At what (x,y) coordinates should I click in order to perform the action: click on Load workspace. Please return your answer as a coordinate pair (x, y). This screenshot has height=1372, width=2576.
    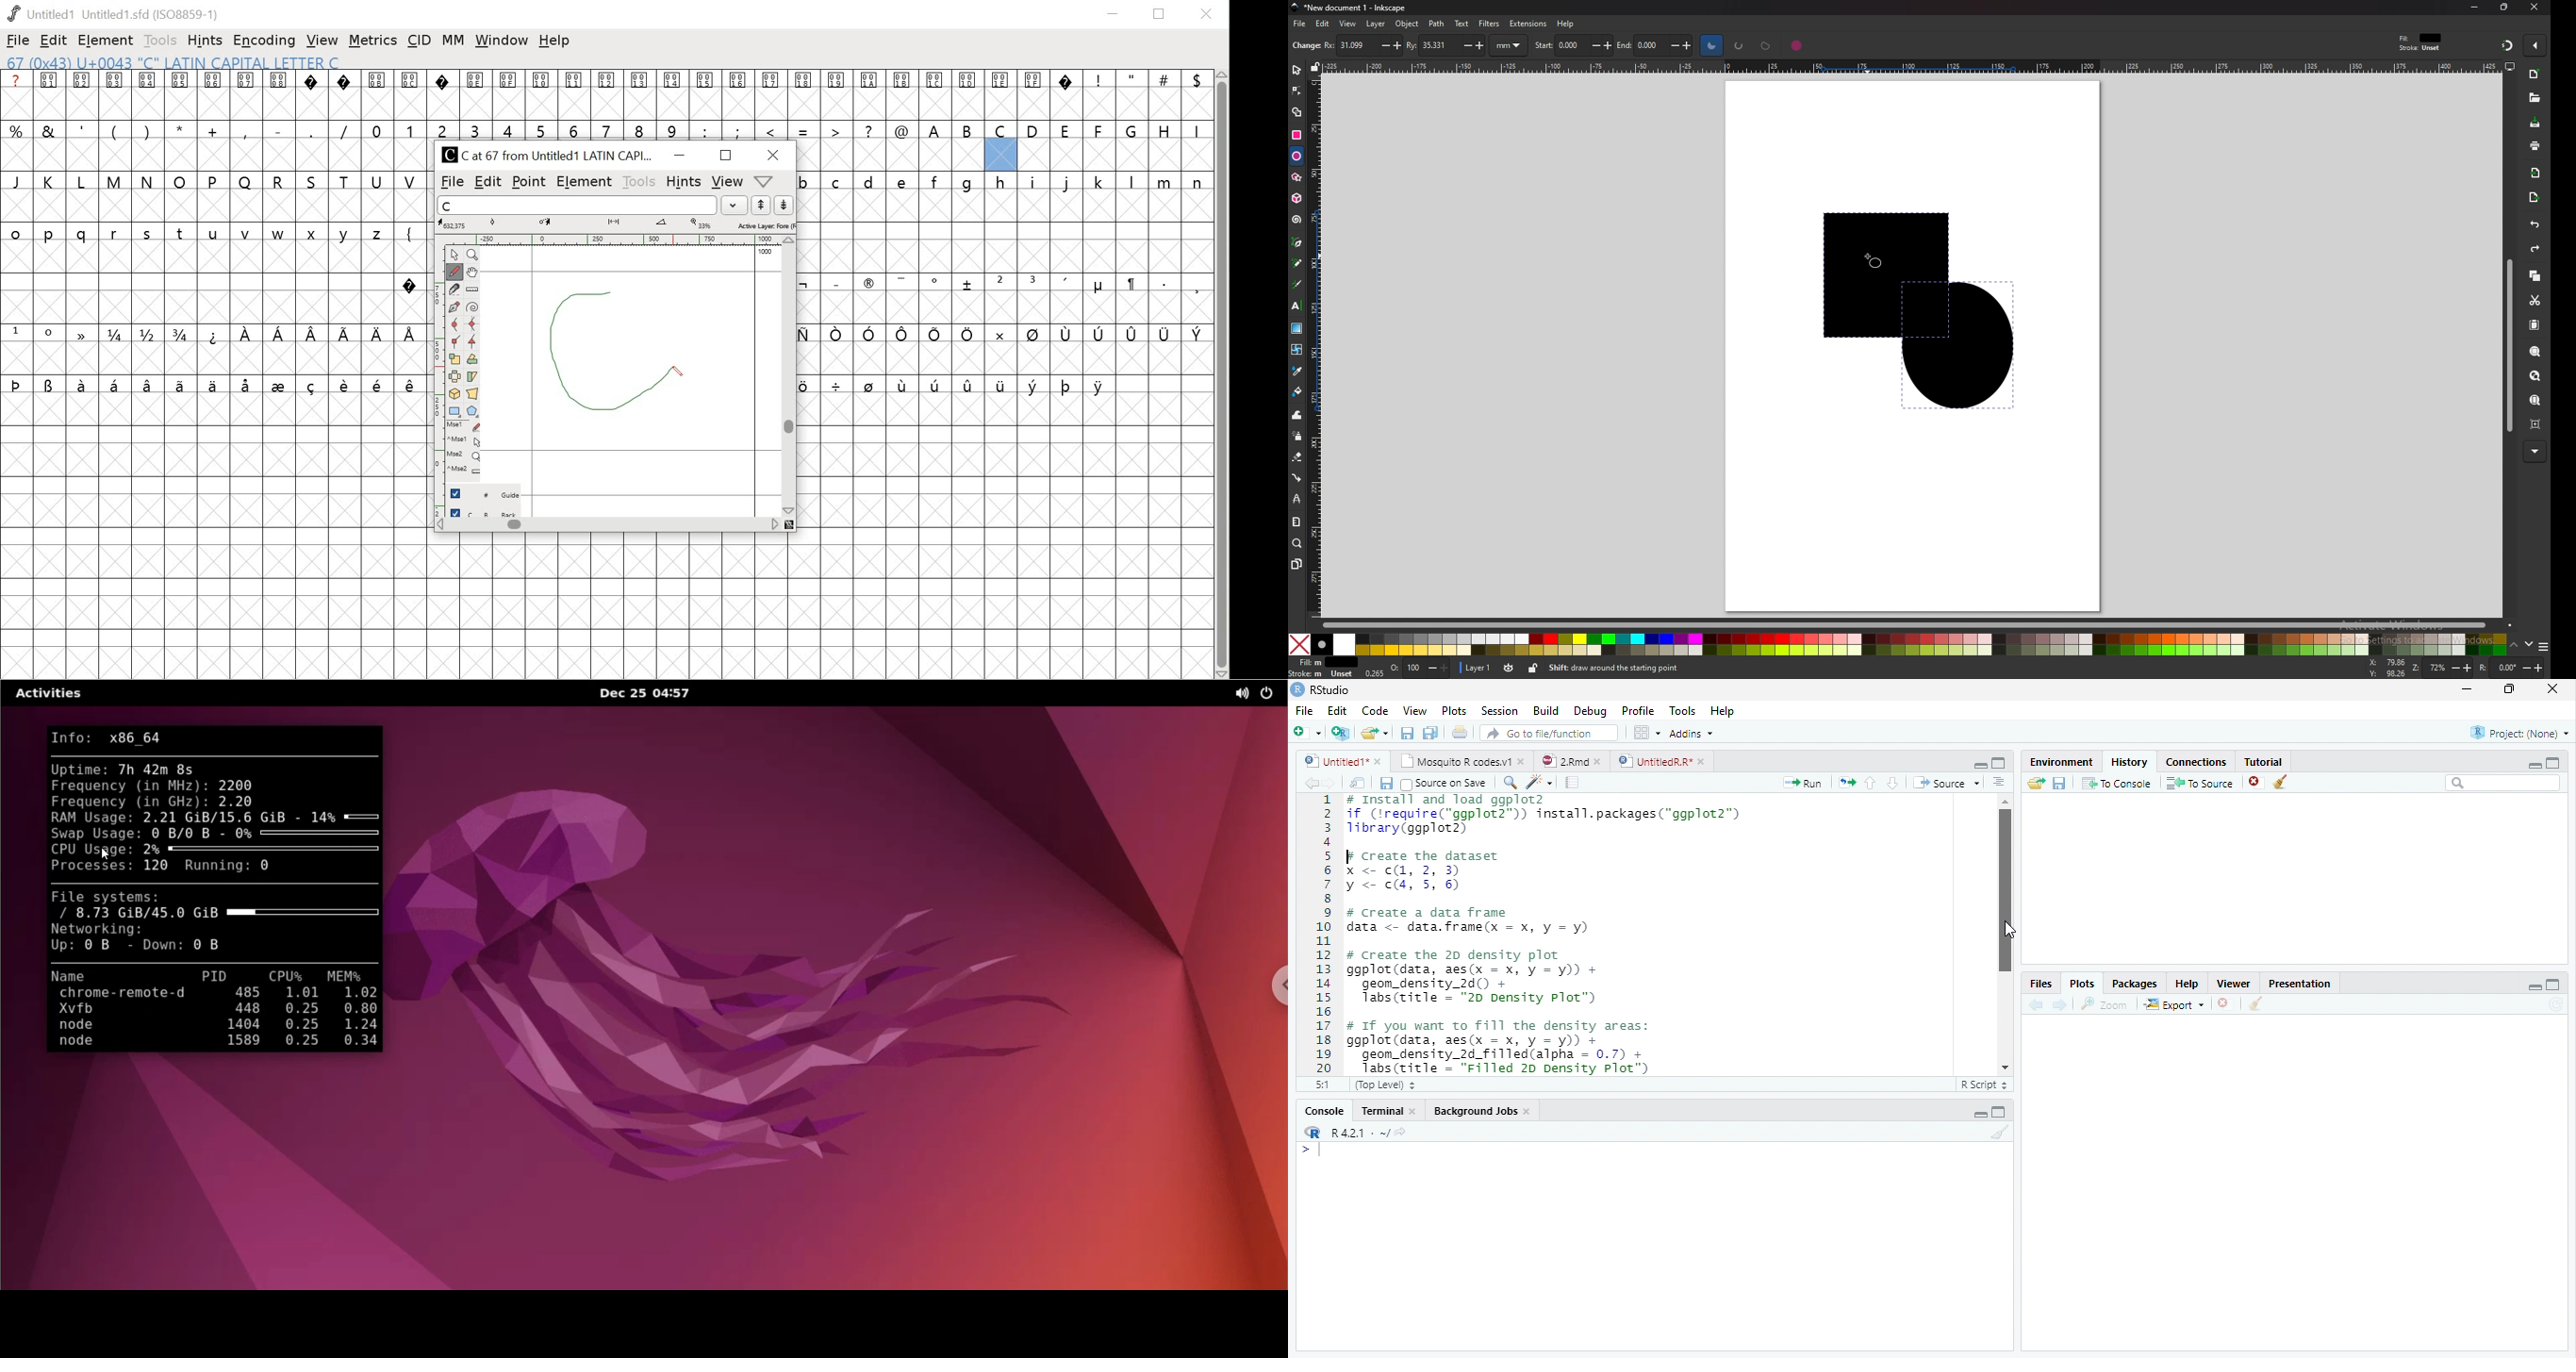
    Looking at the image, I should click on (2034, 784).